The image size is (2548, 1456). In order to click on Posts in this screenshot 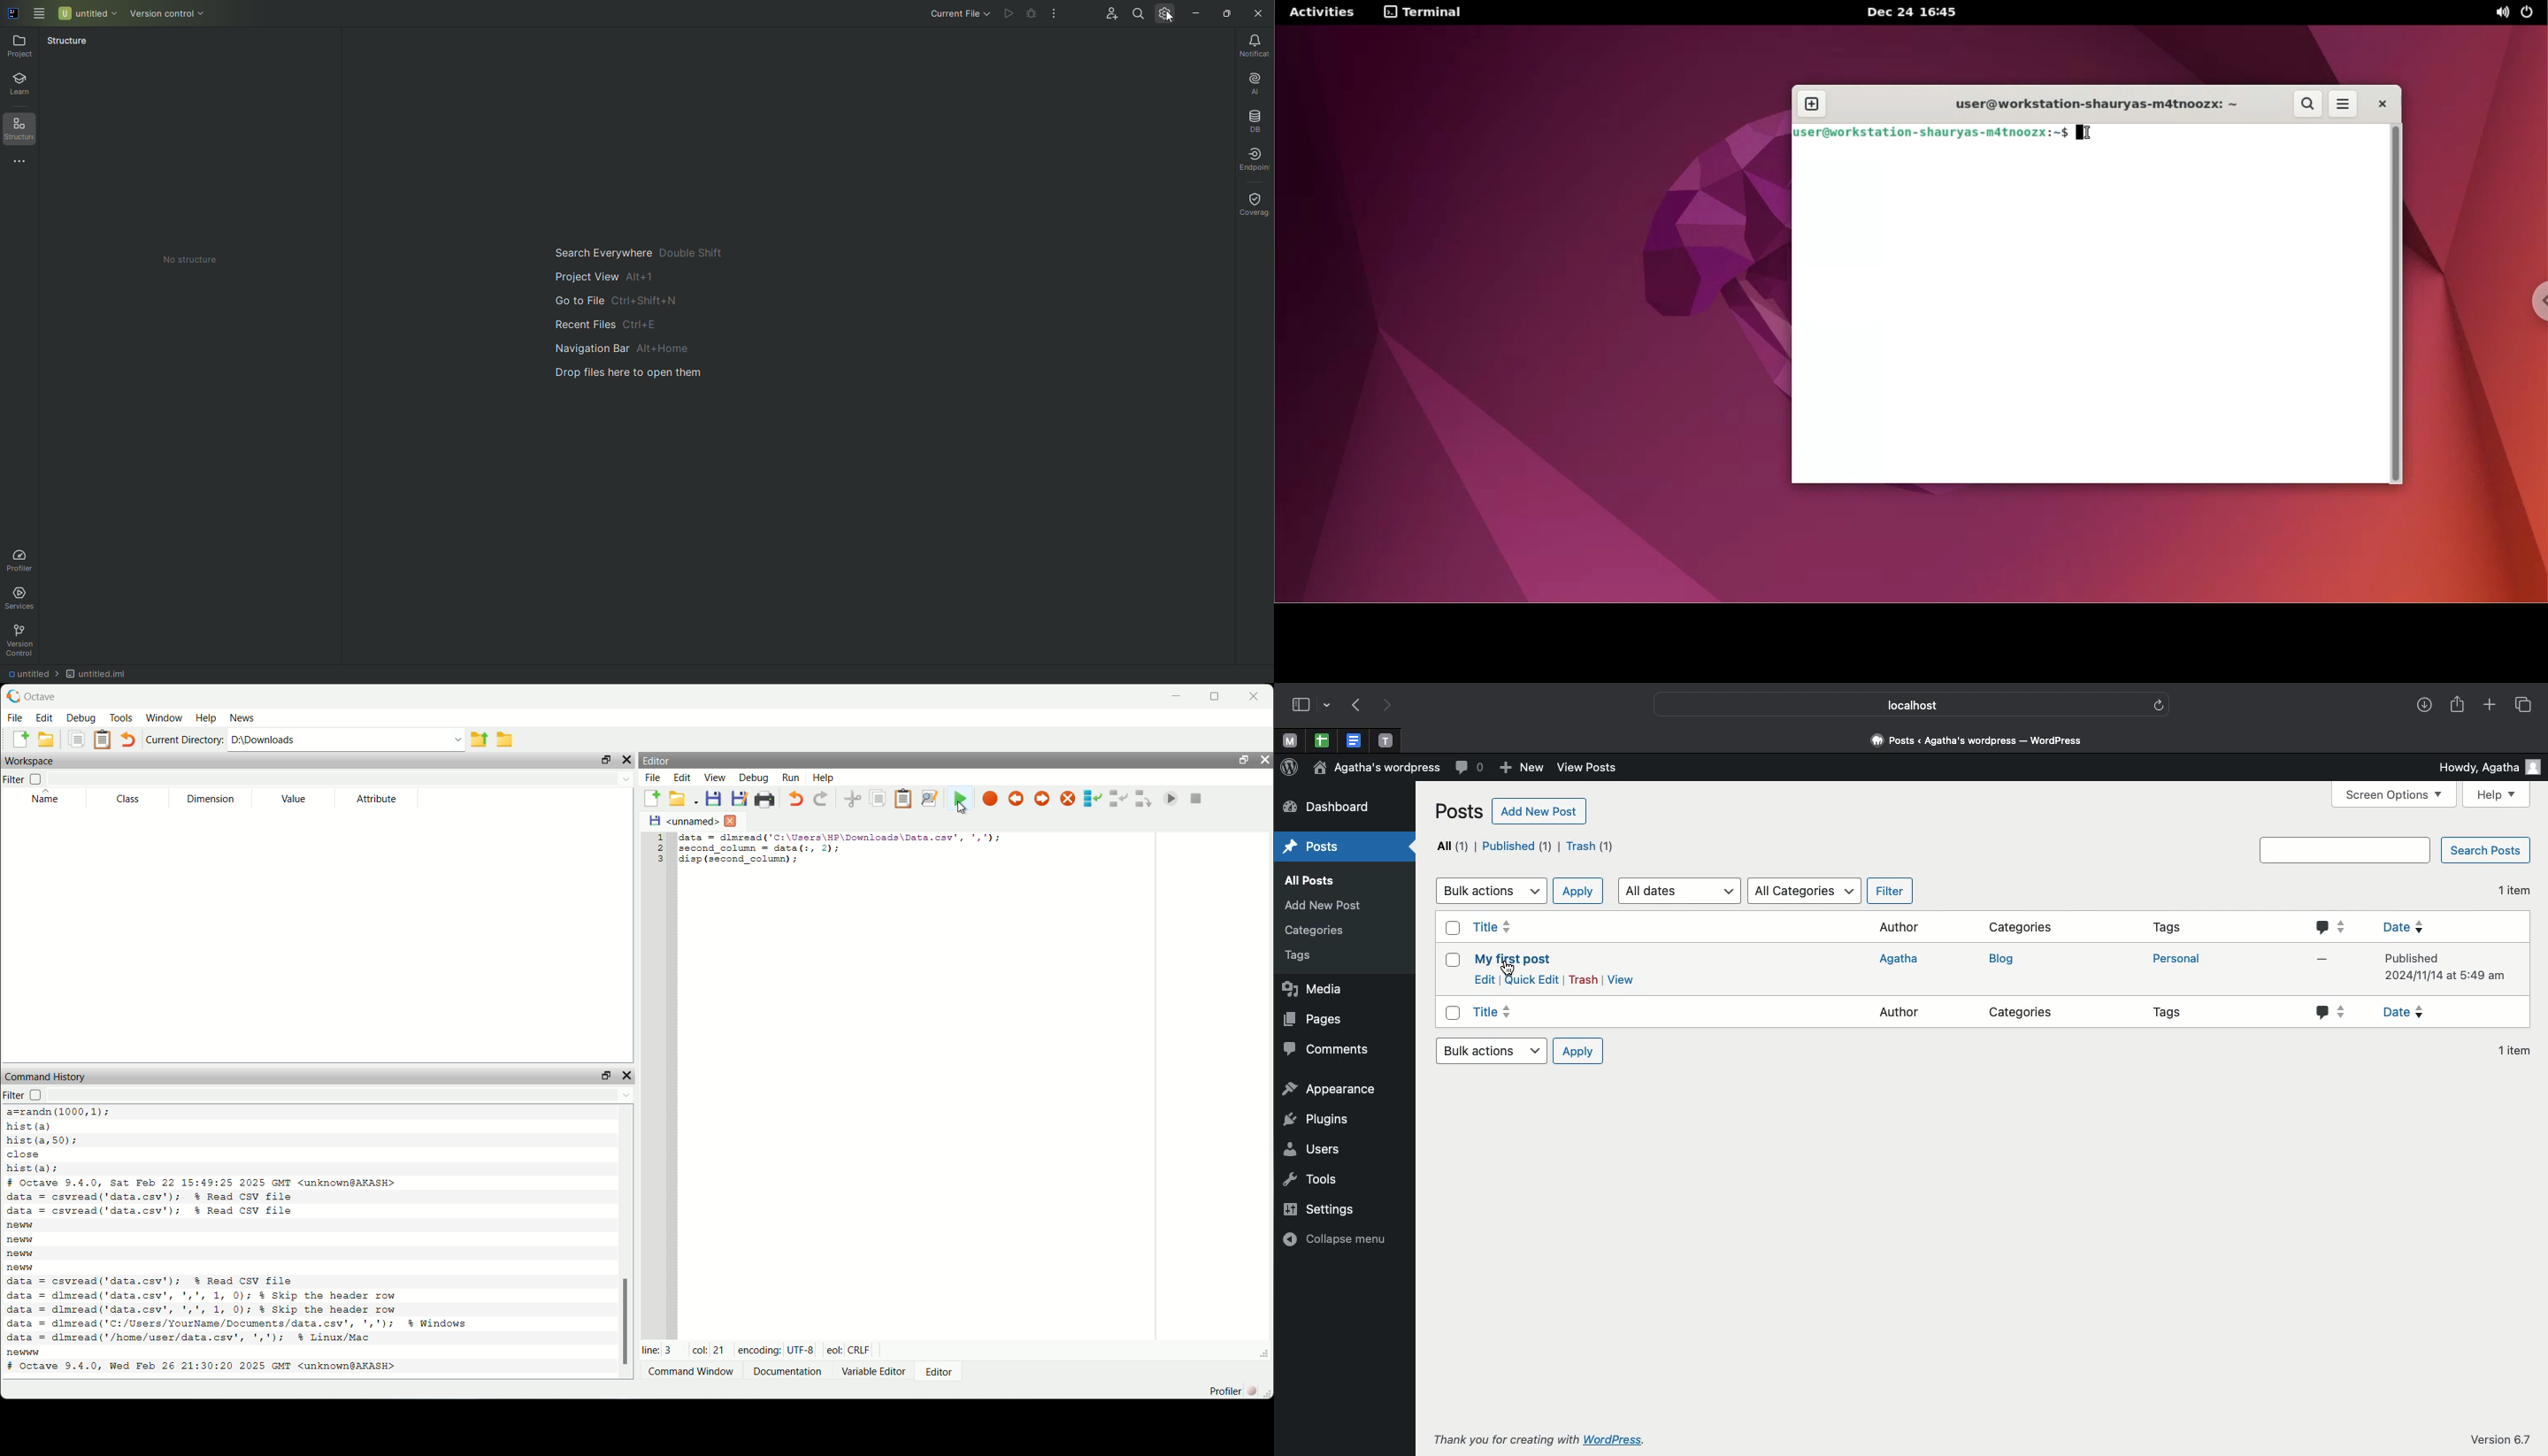, I will do `click(1456, 812)`.